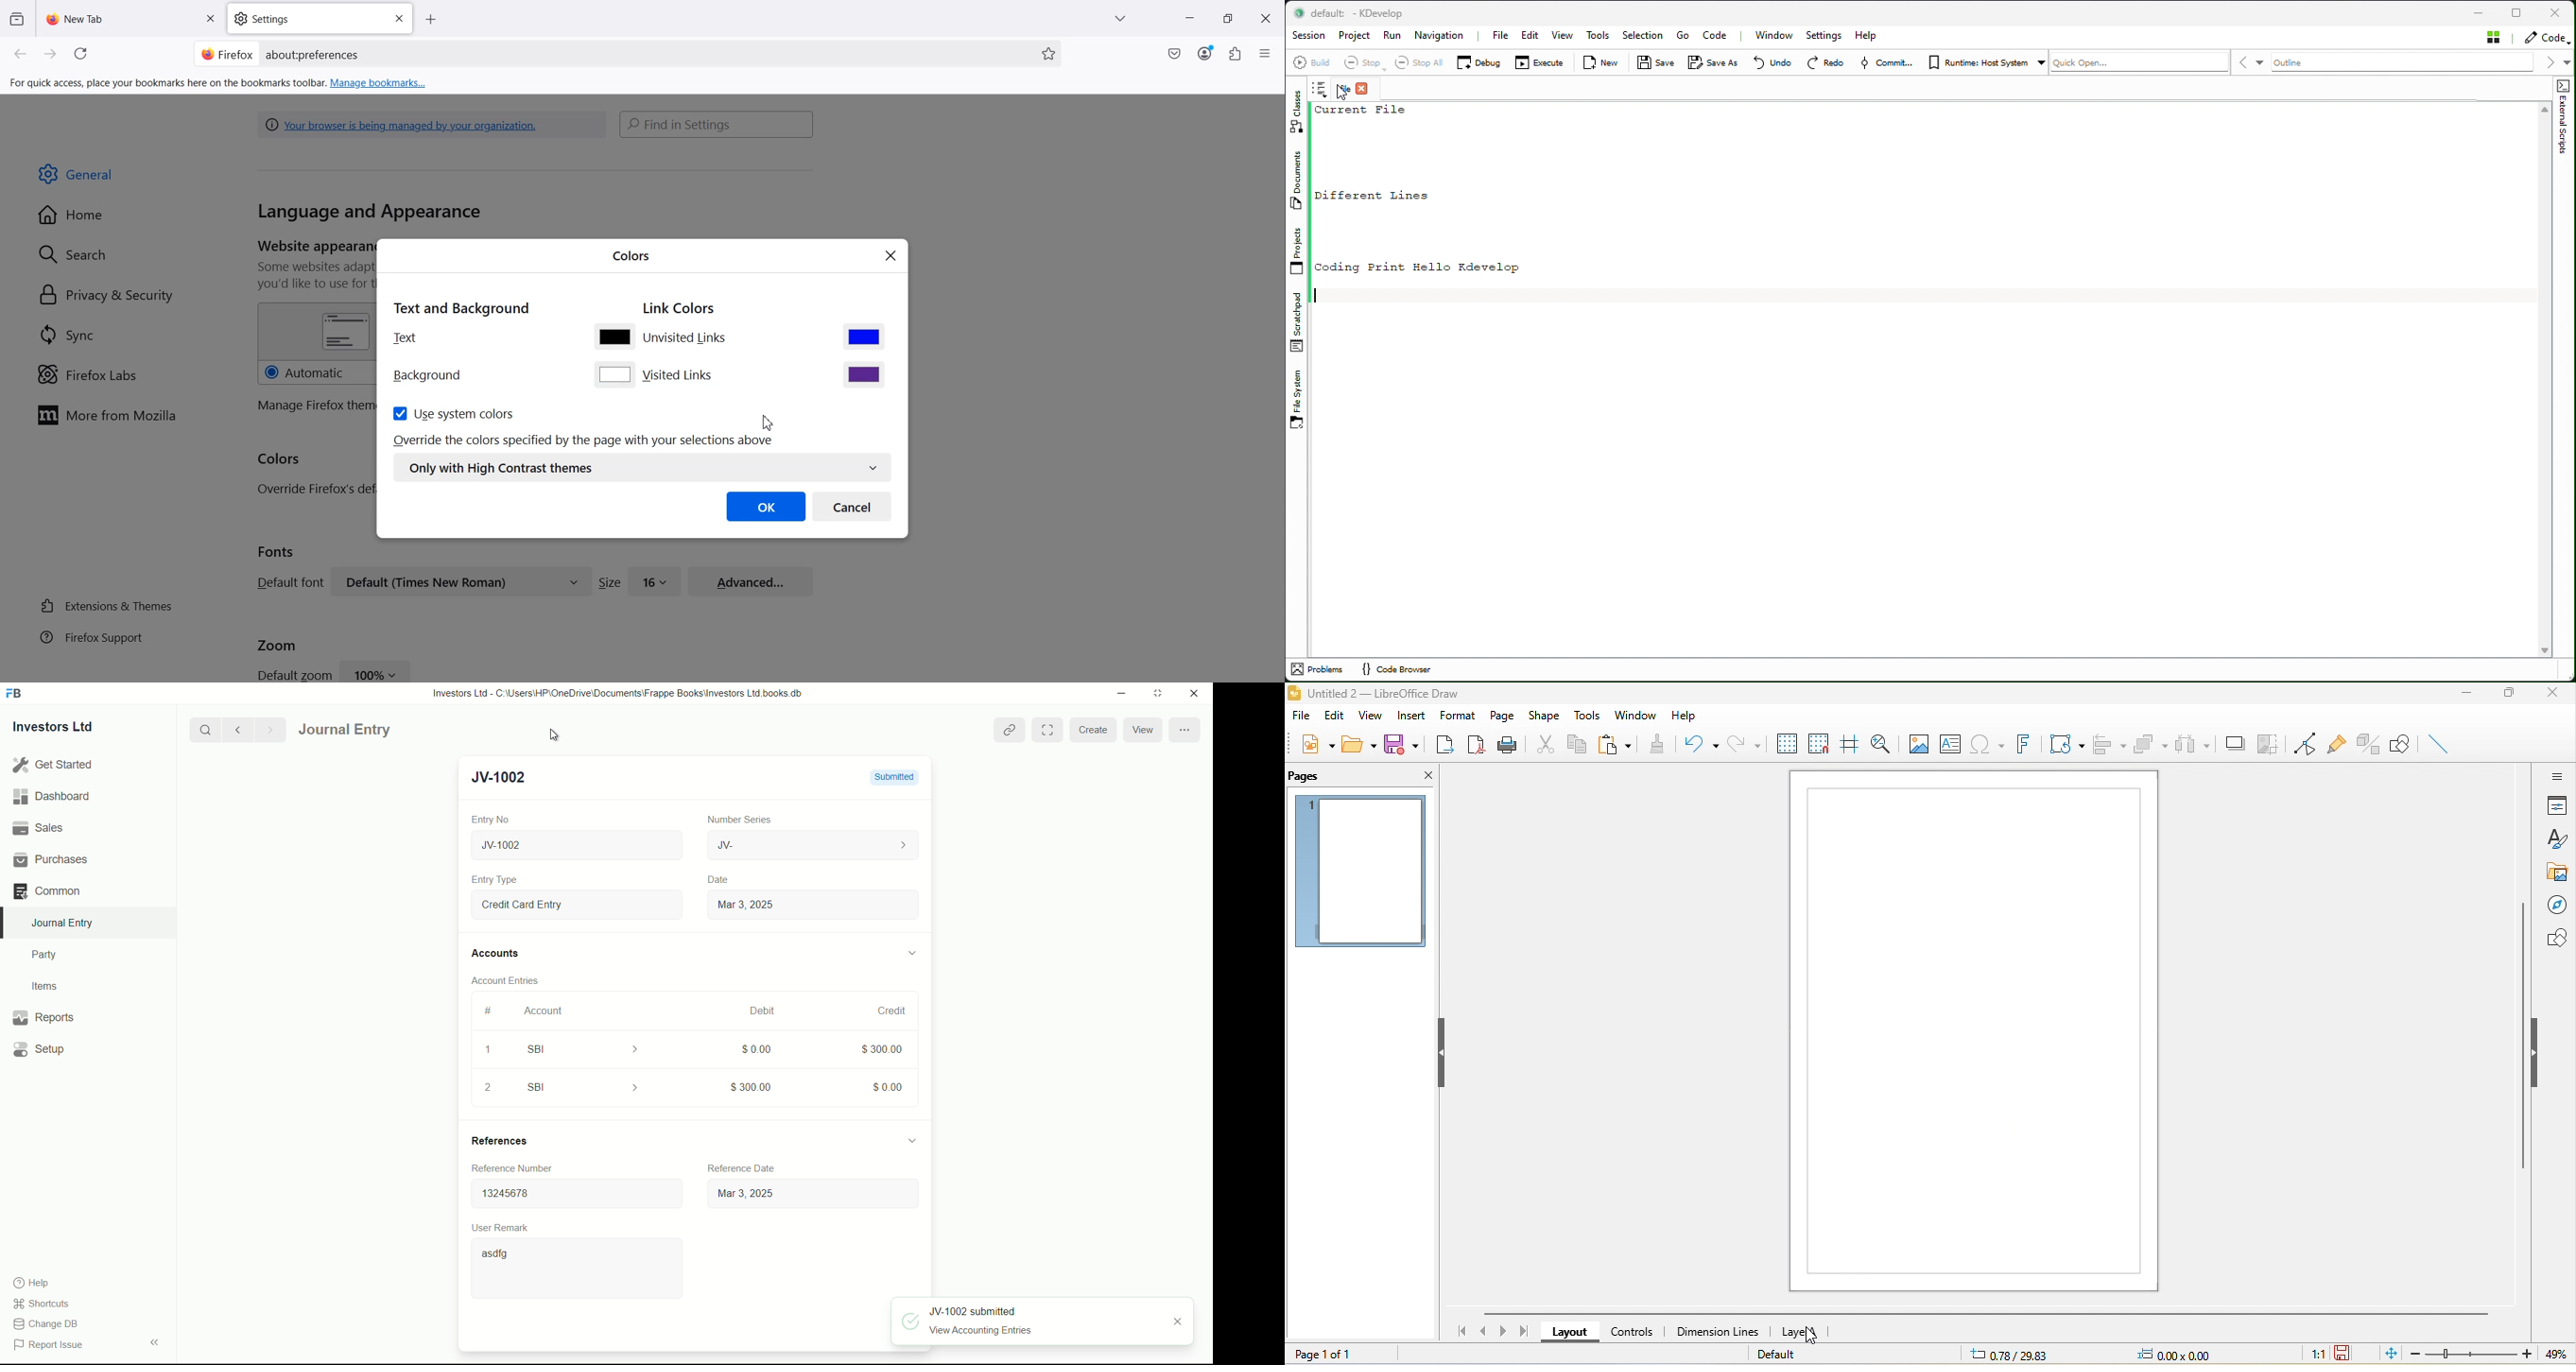 The height and width of the screenshot is (1372, 2576). Describe the element at coordinates (1267, 54) in the screenshot. I see `Hamburger menu` at that location.